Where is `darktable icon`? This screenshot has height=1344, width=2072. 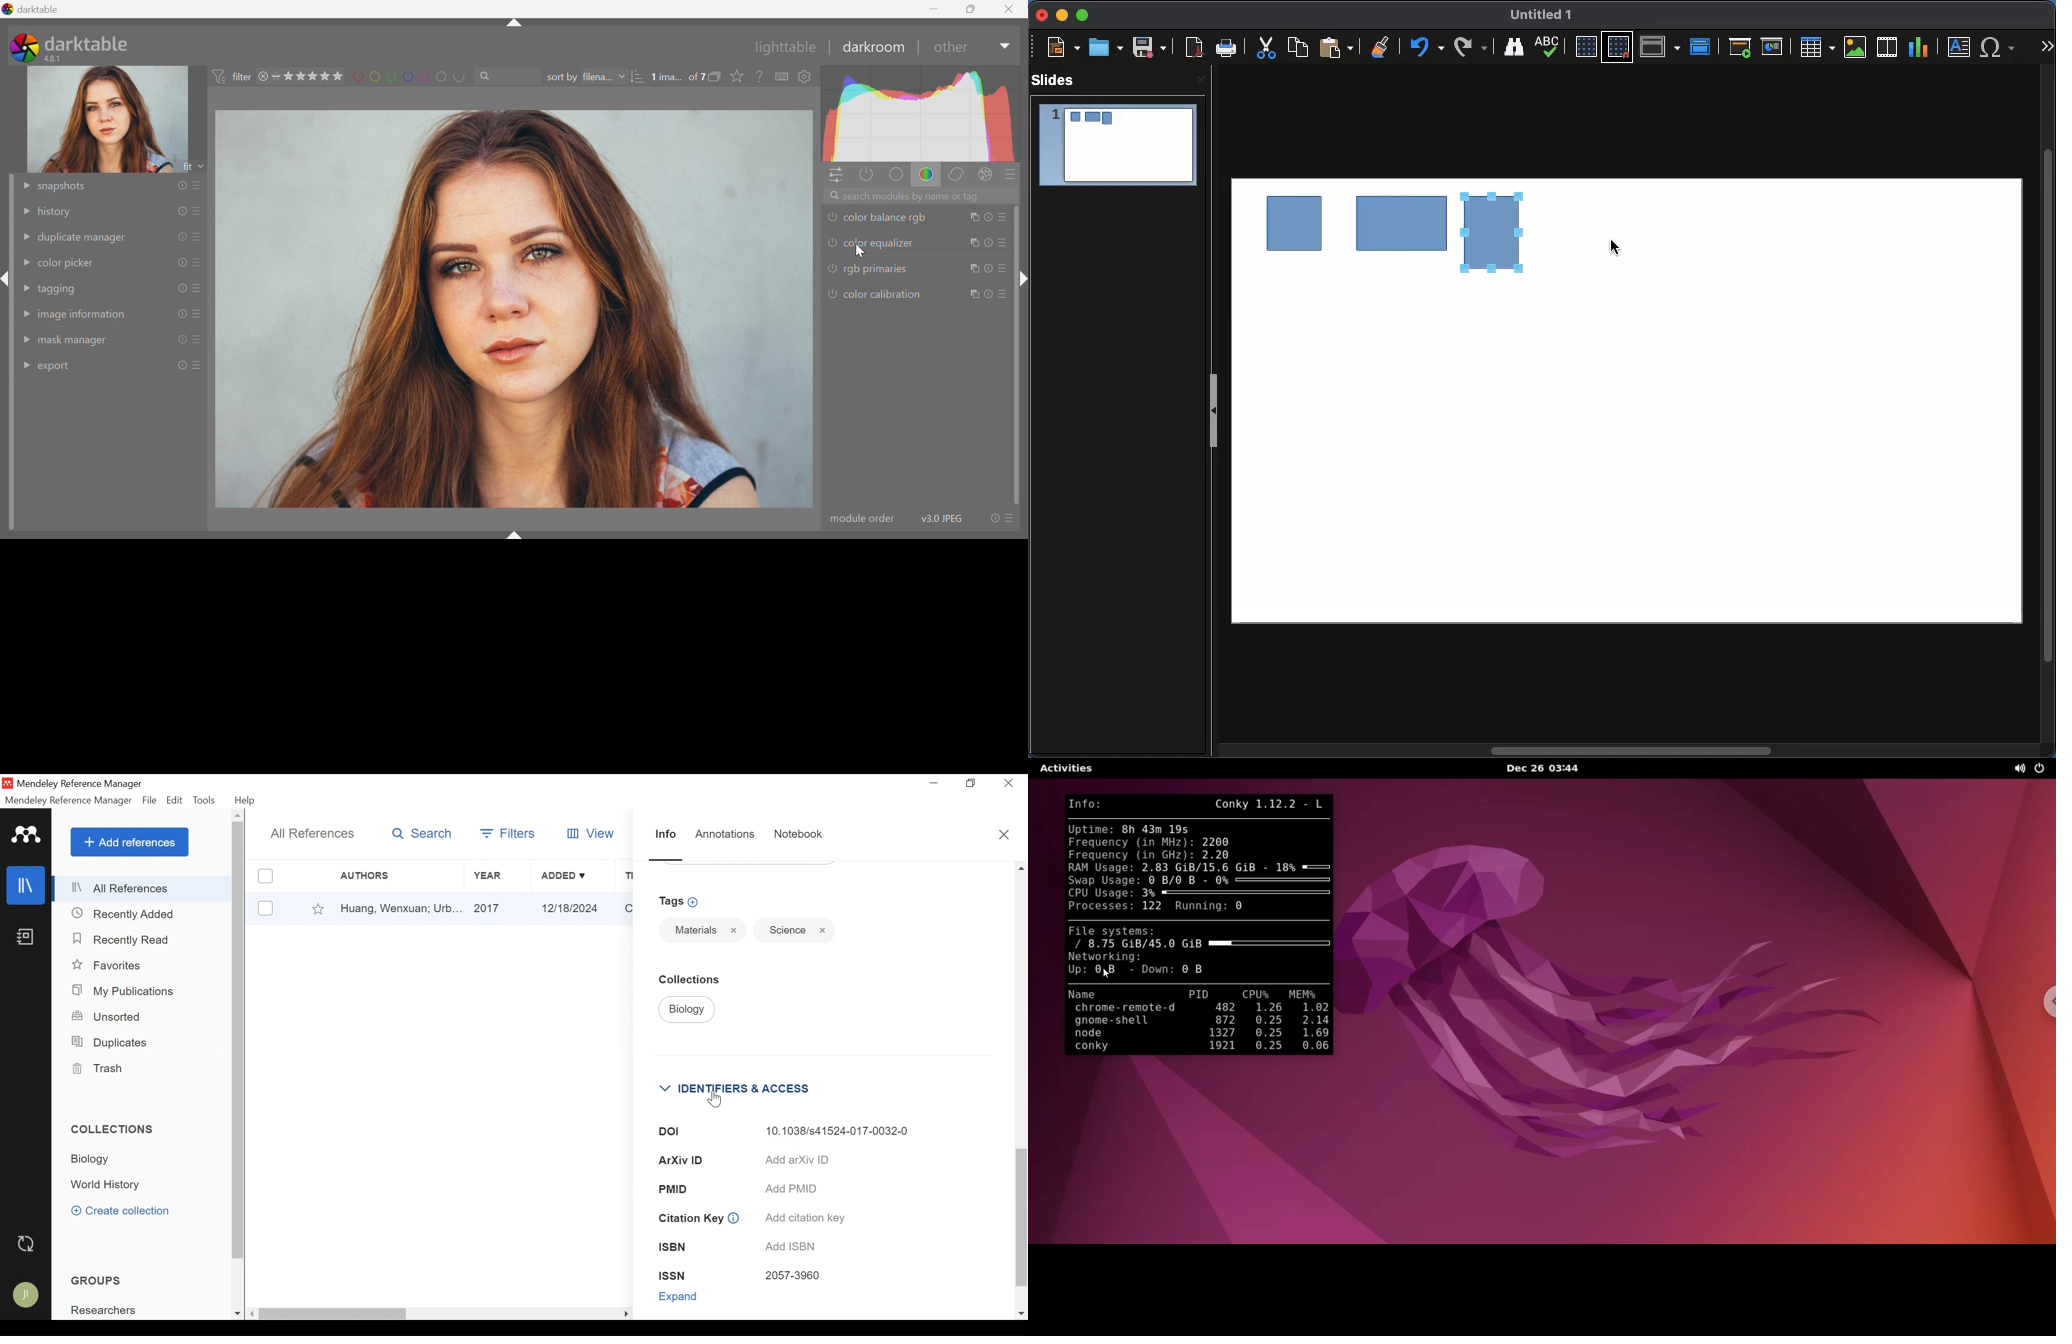 darktable icon is located at coordinates (22, 48).